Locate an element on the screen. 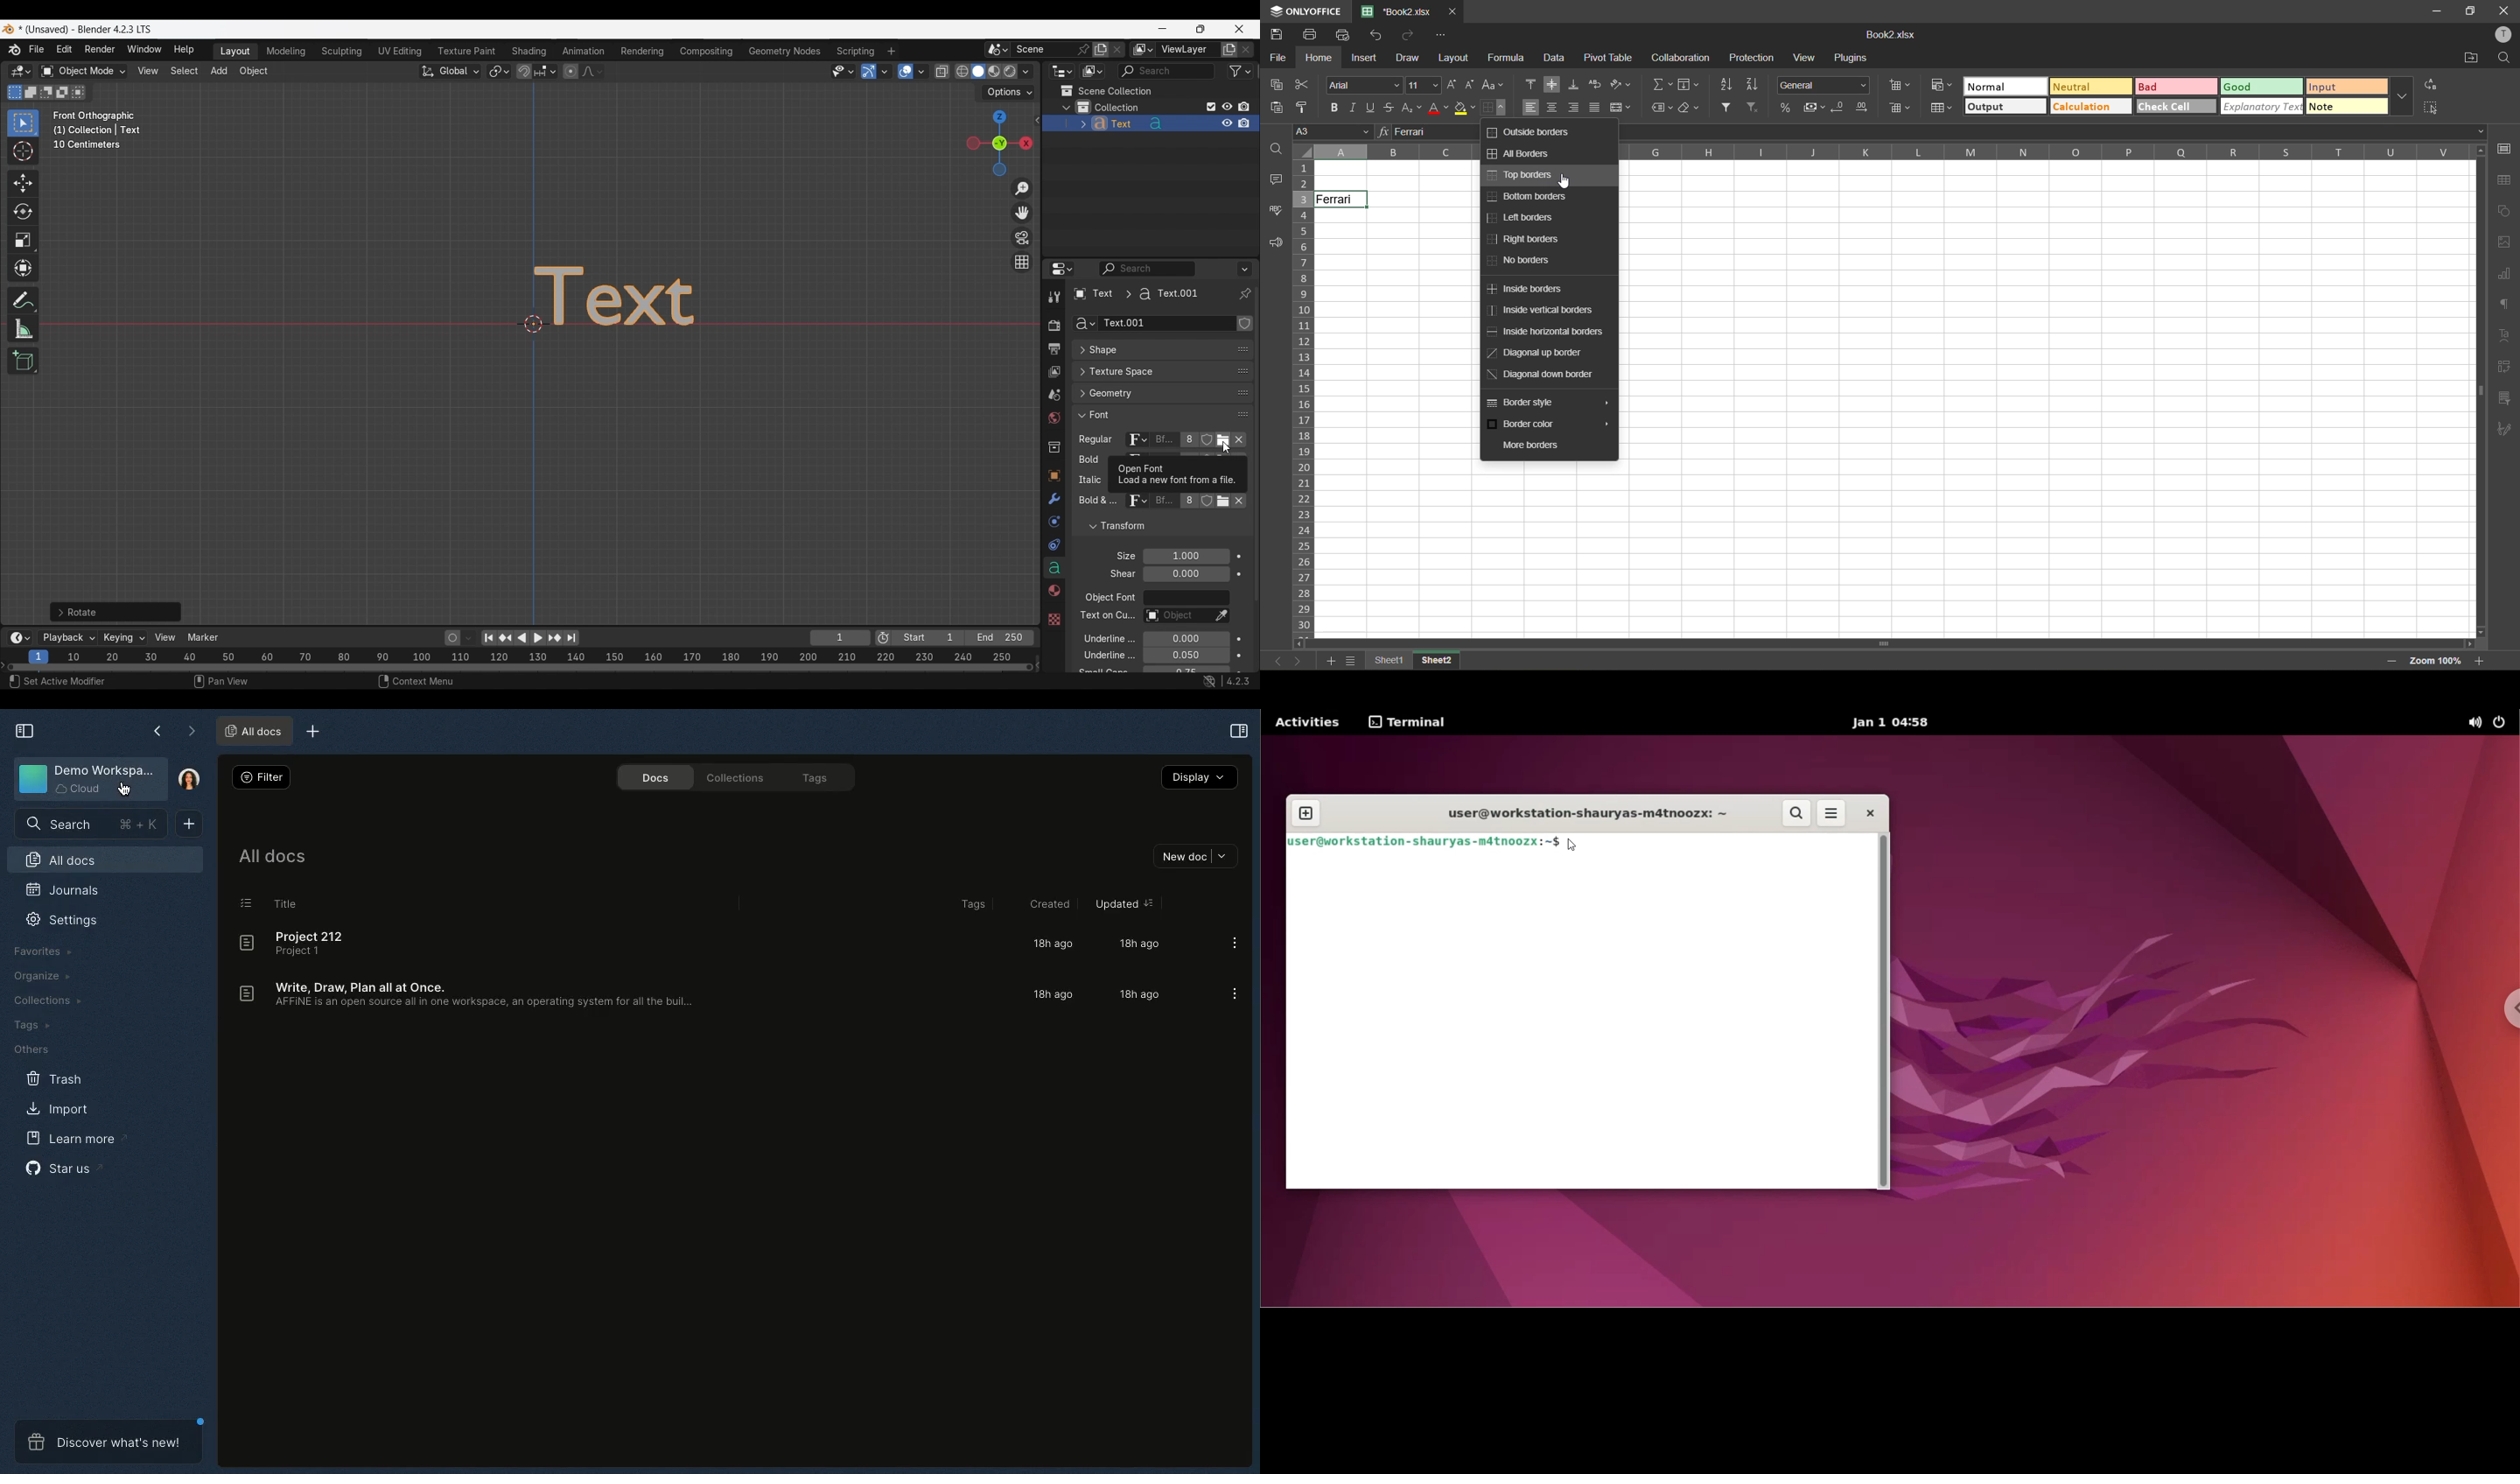  Rendering workspace is located at coordinates (642, 51).